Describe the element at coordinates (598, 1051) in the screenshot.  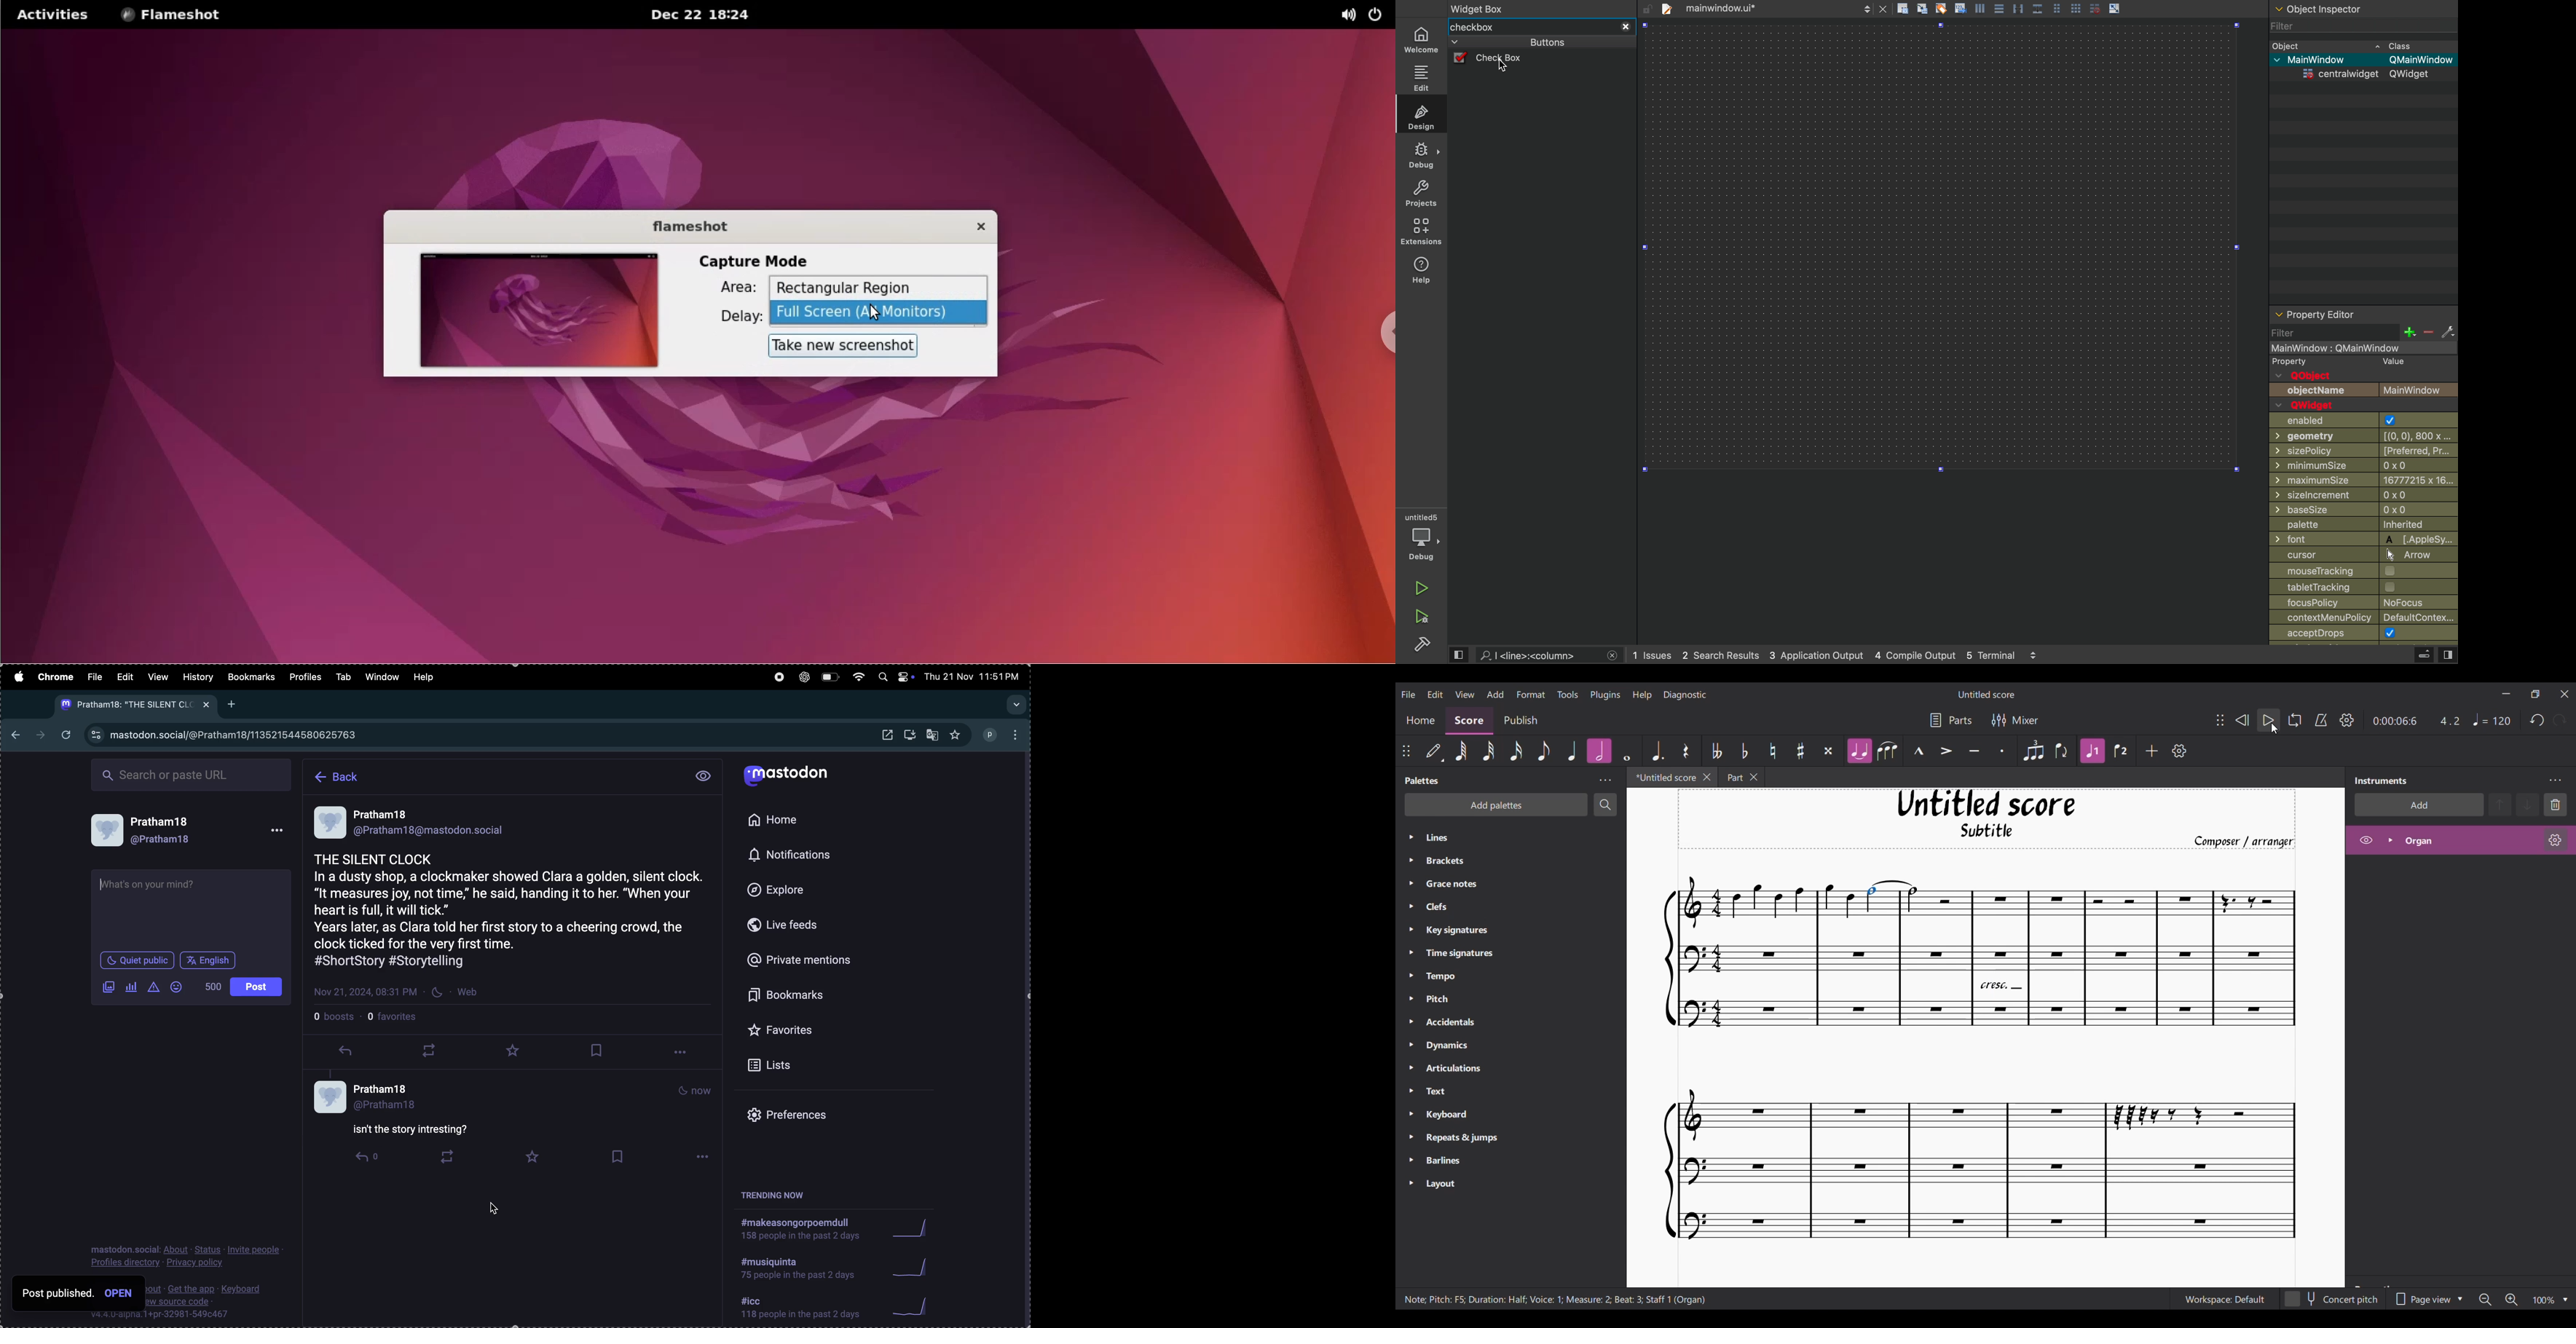
I see `bookmark` at that location.